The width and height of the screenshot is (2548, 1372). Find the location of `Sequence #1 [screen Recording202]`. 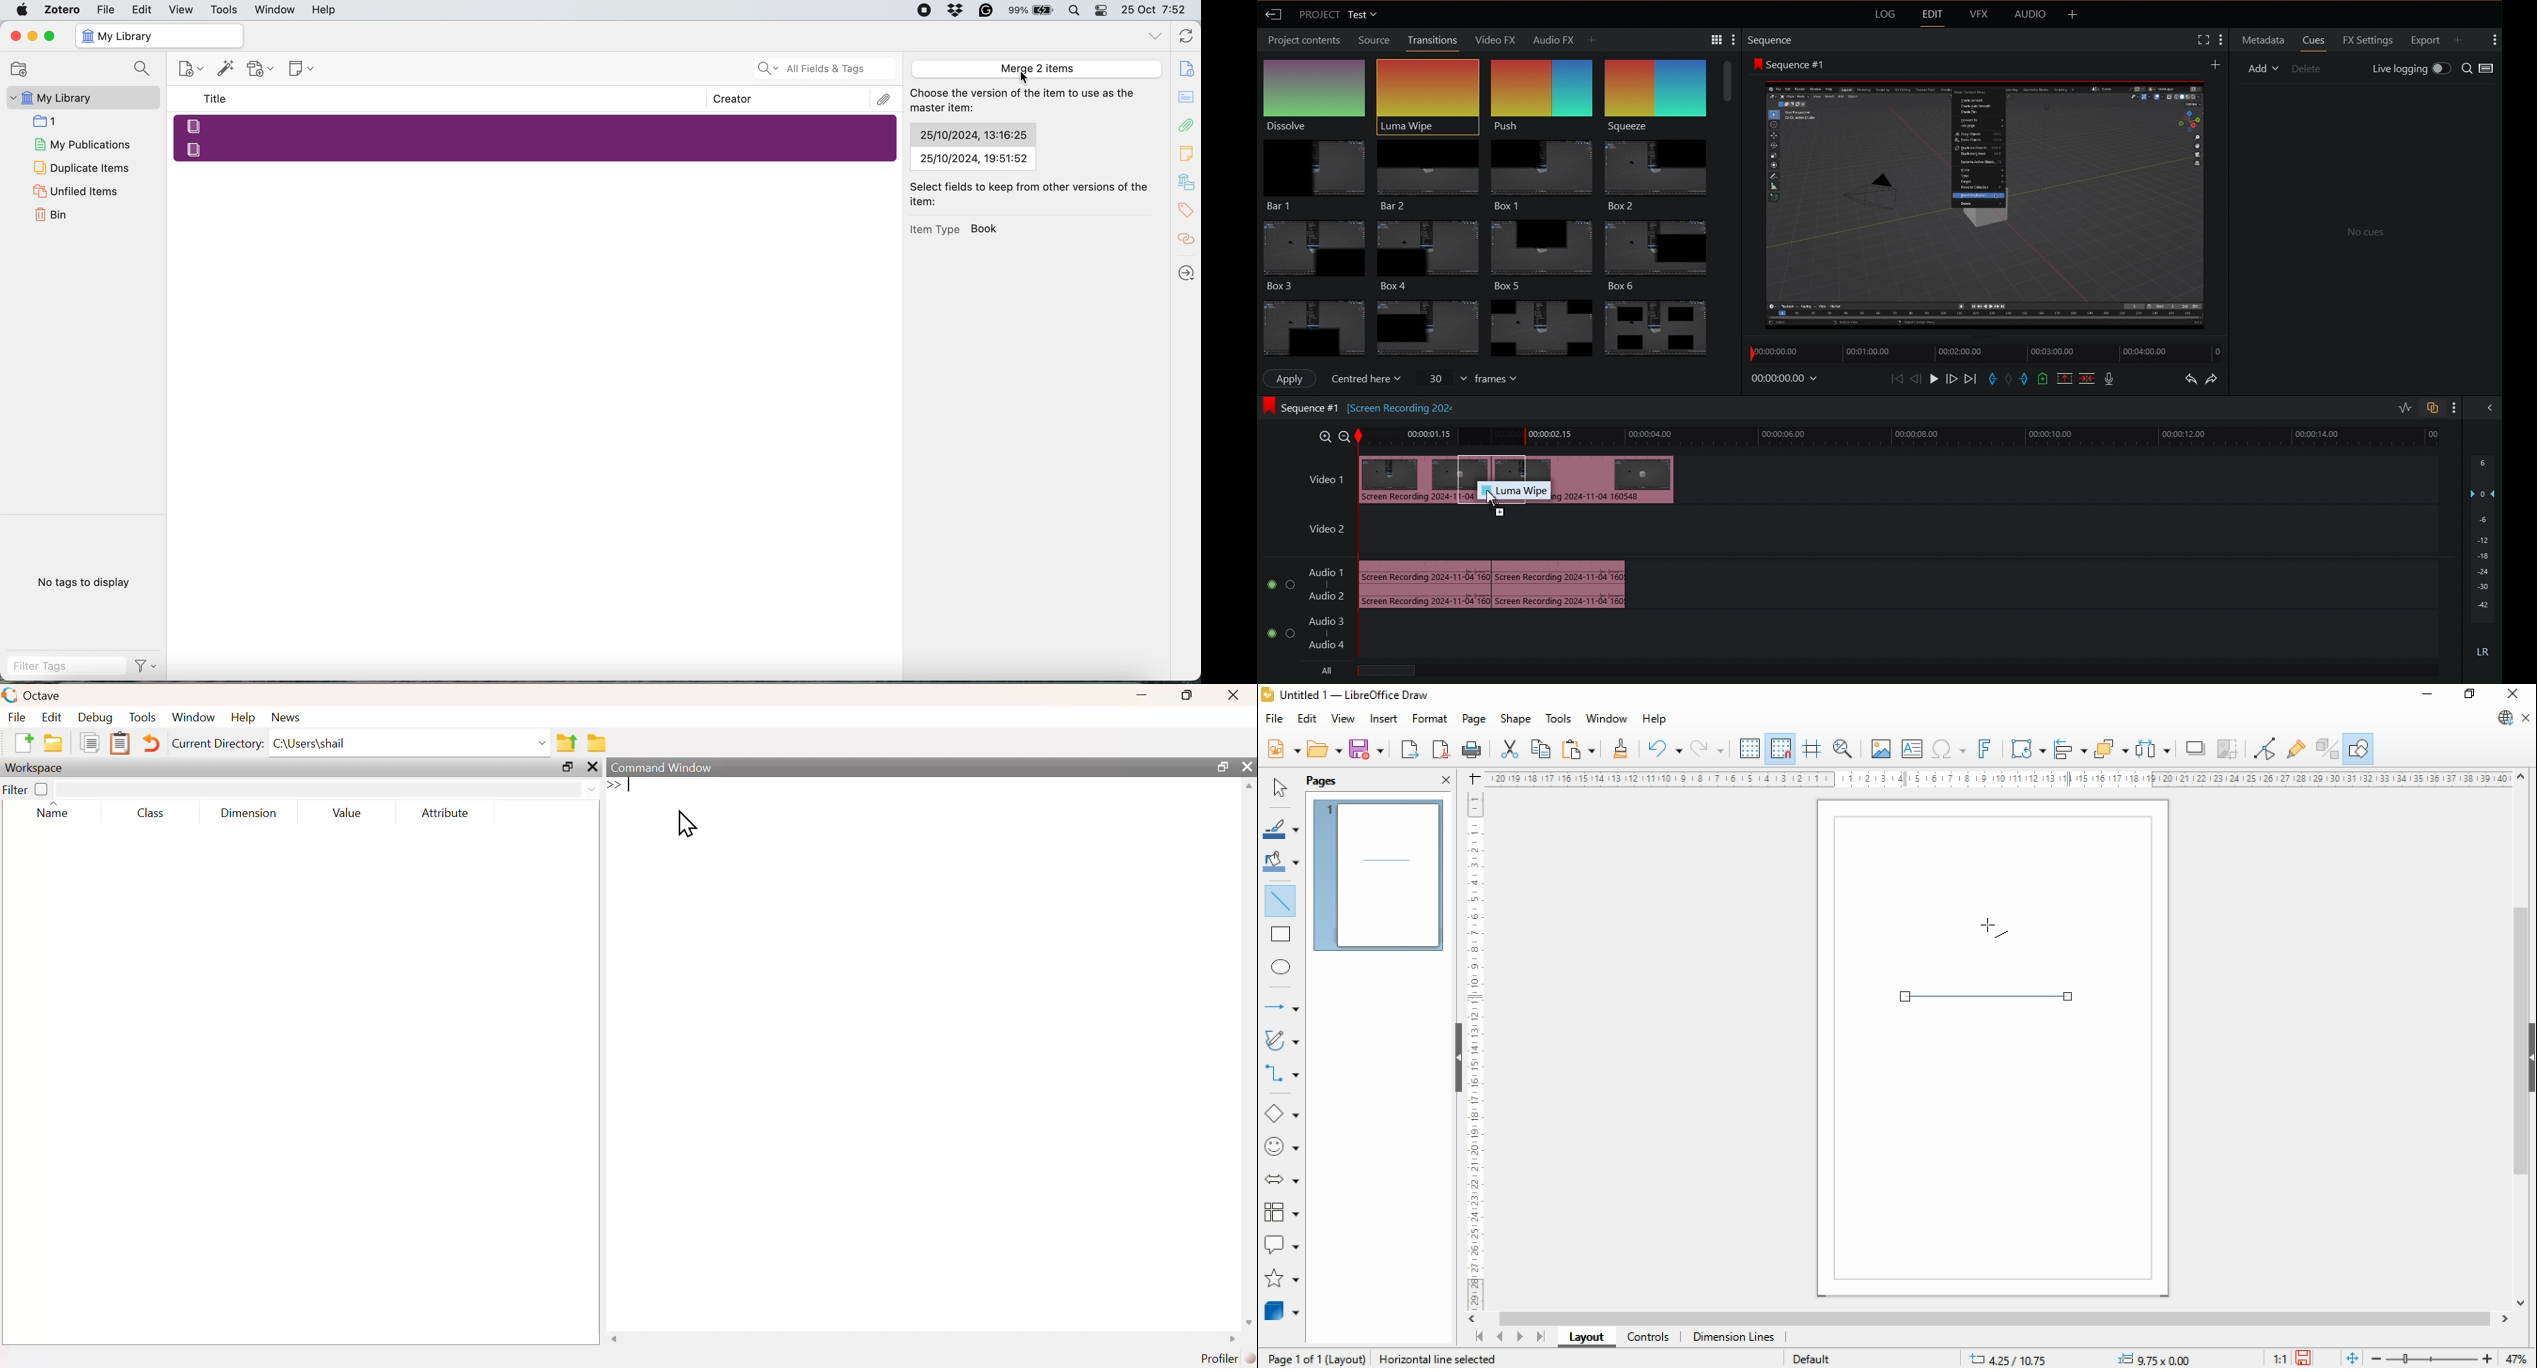

Sequence #1 [screen Recording202] is located at coordinates (1359, 406).